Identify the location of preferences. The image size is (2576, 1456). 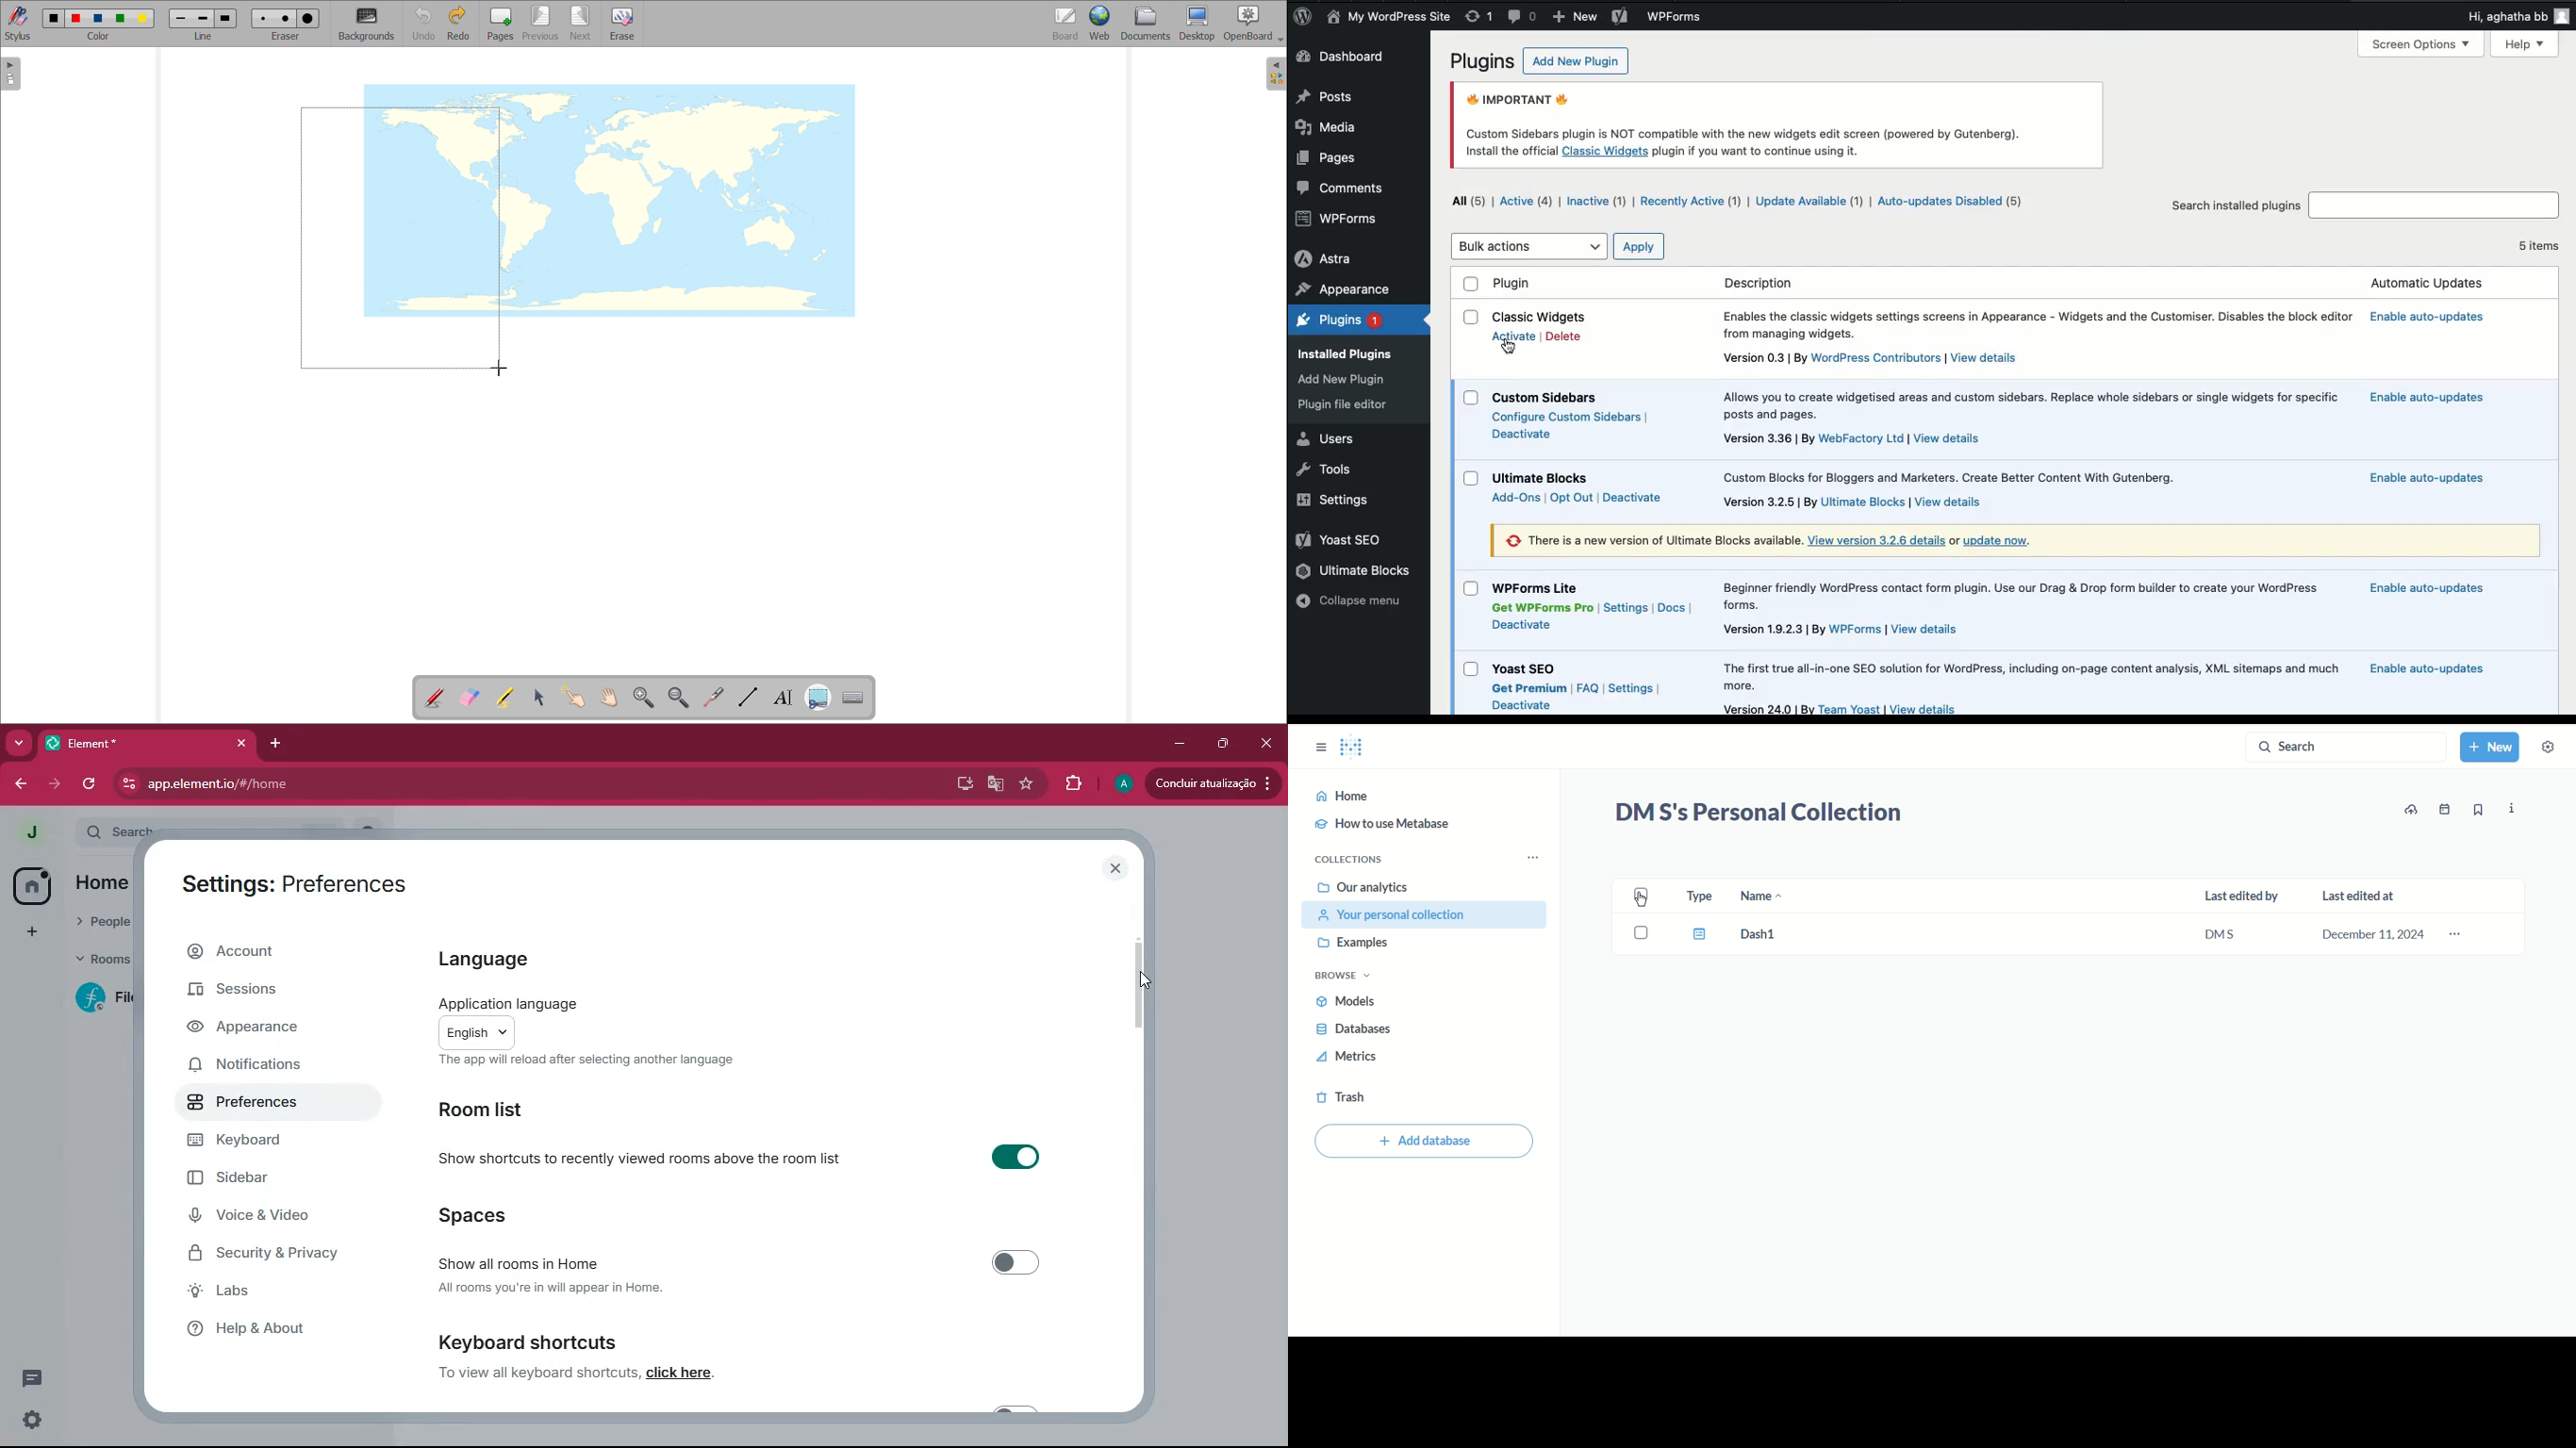
(267, 1104).